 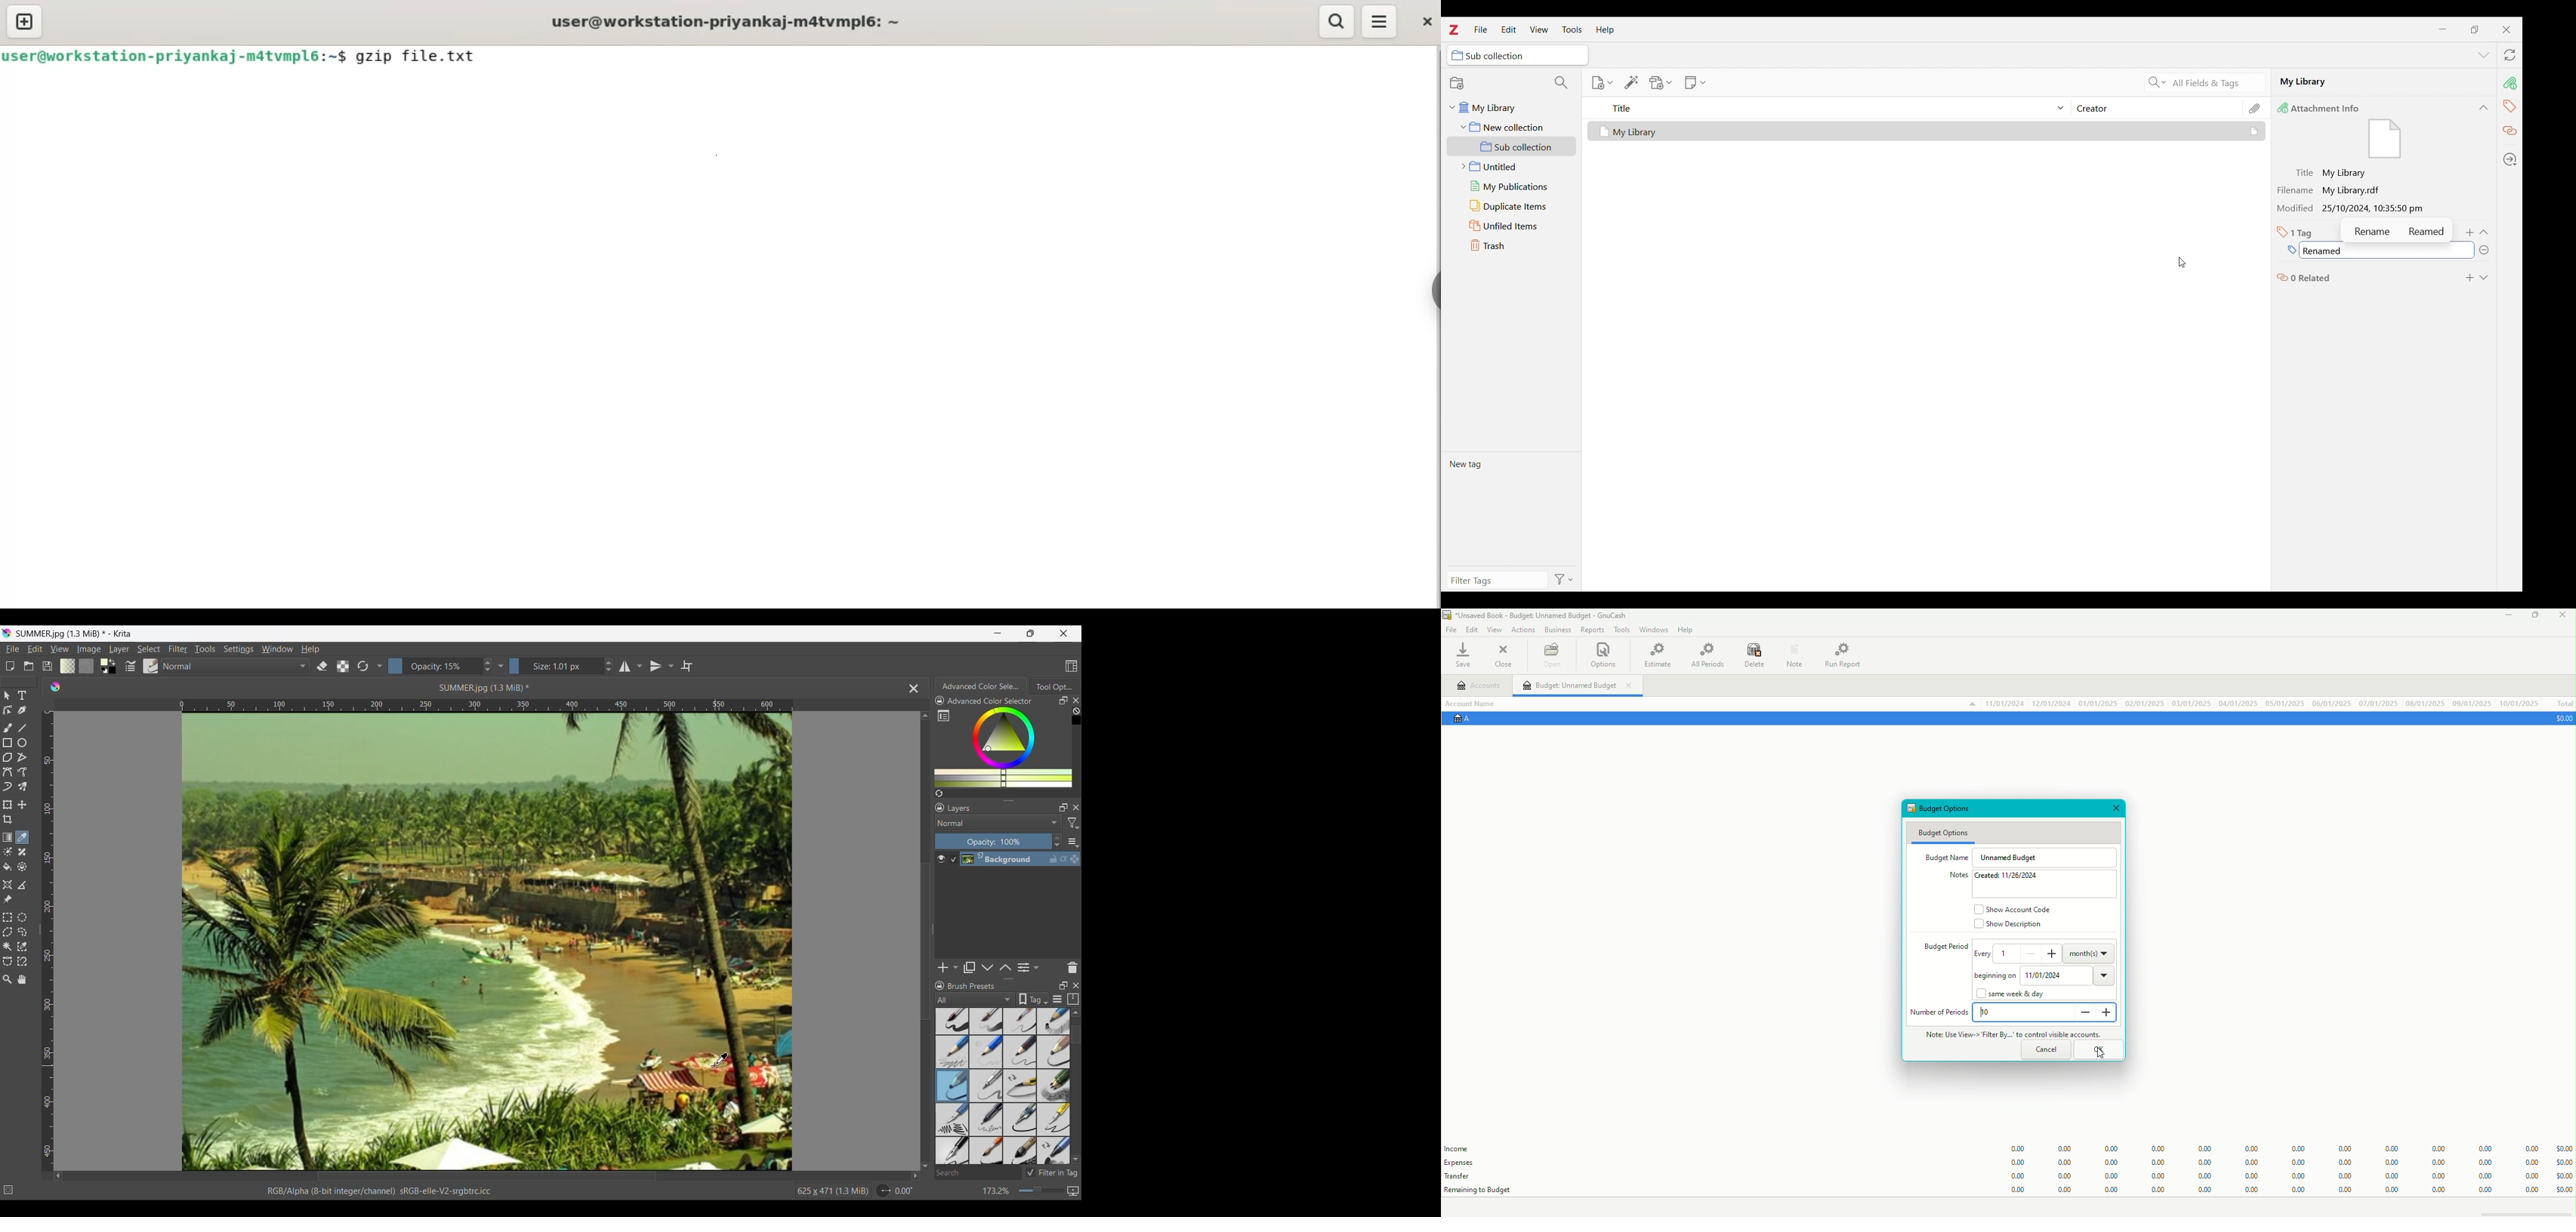 I want to click on Notes, so click(x=1954, y=875).